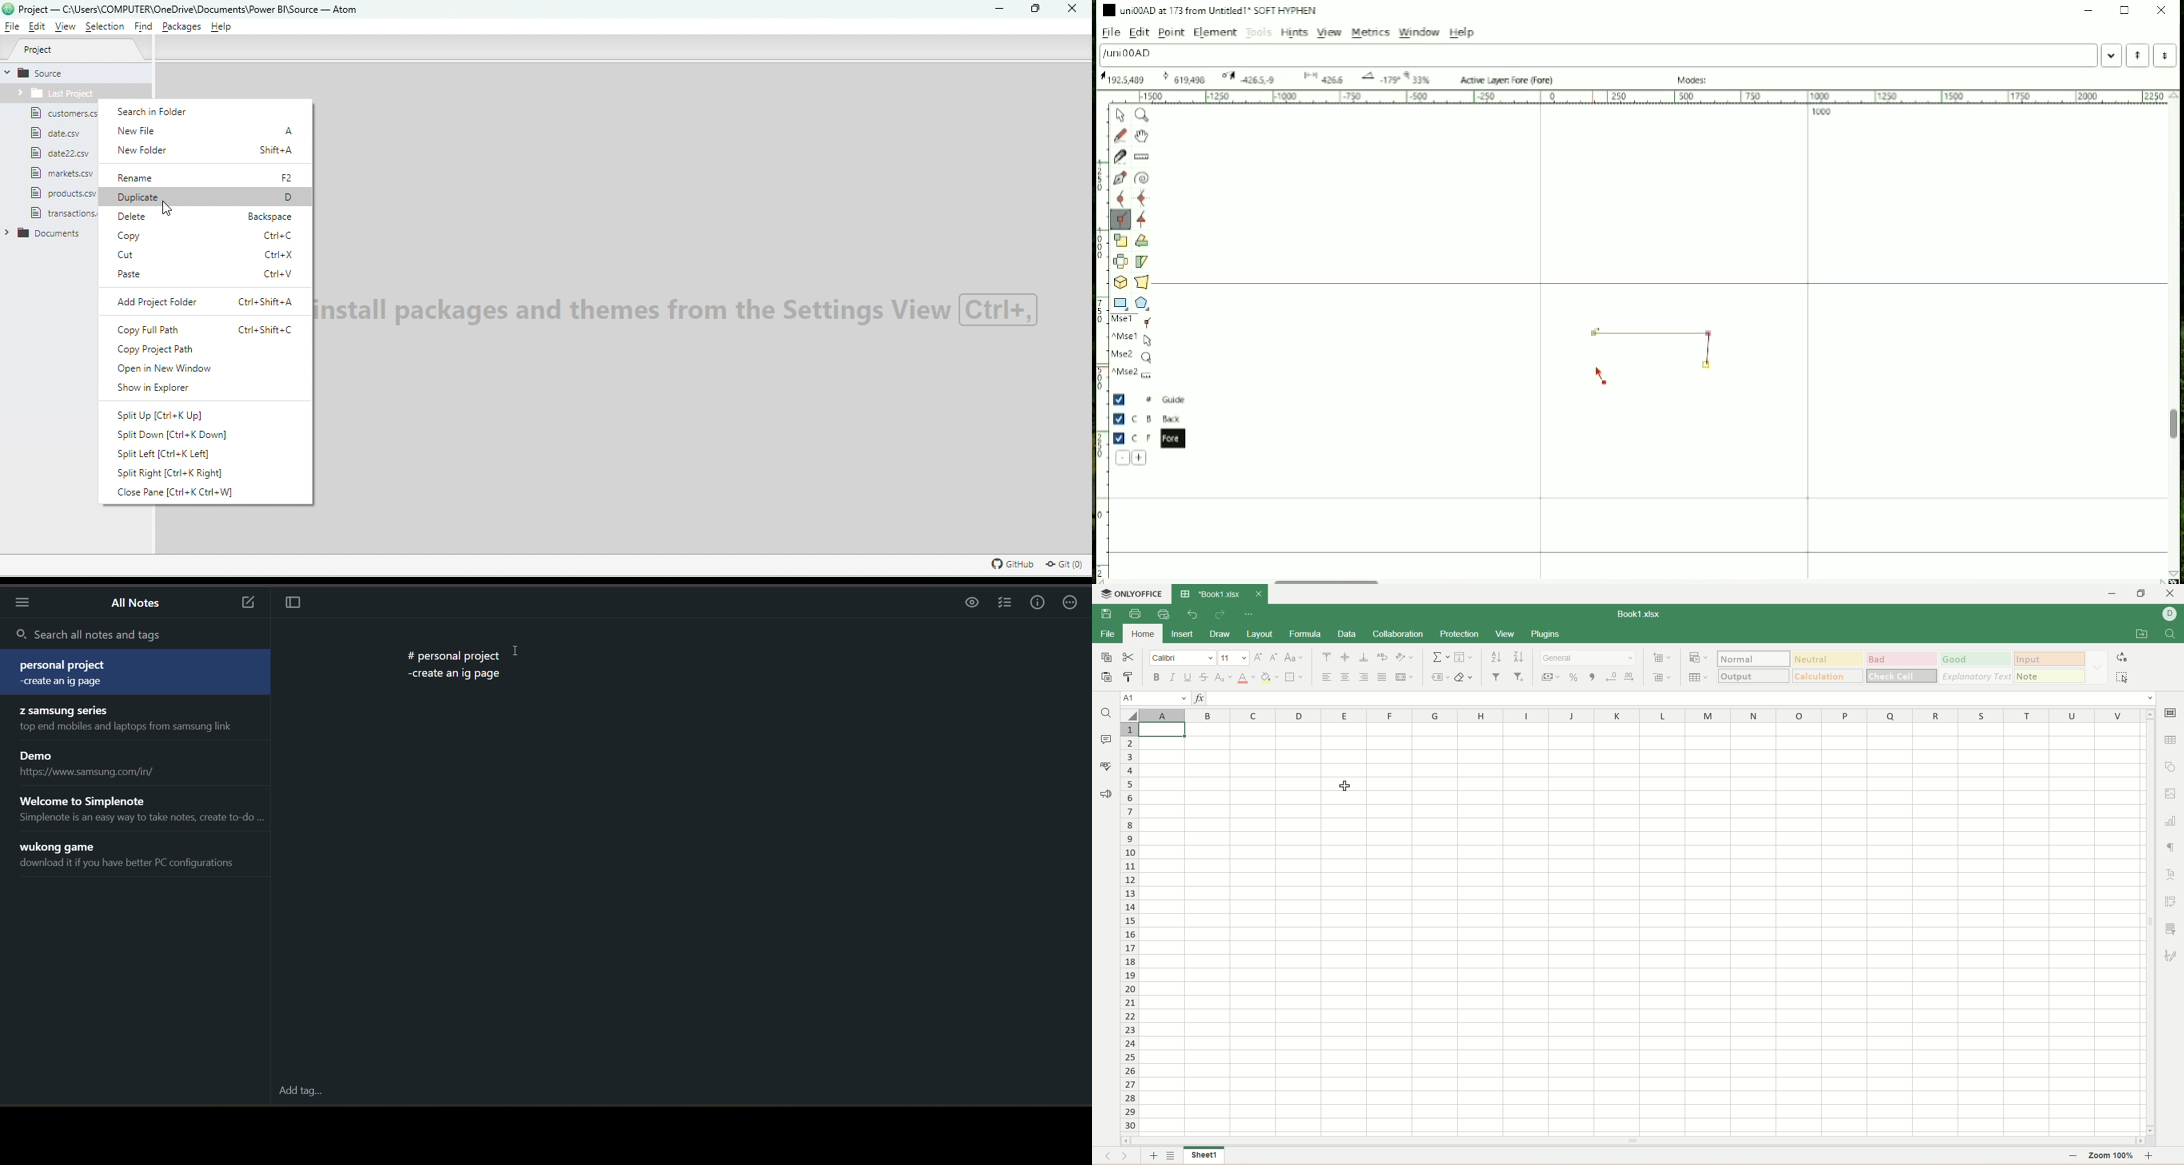 The image size is (2184, 1176). What do you see at coordinates (1108, 1157) in the screenshot?
I see `previous` at bounding box center [1108, 1157].